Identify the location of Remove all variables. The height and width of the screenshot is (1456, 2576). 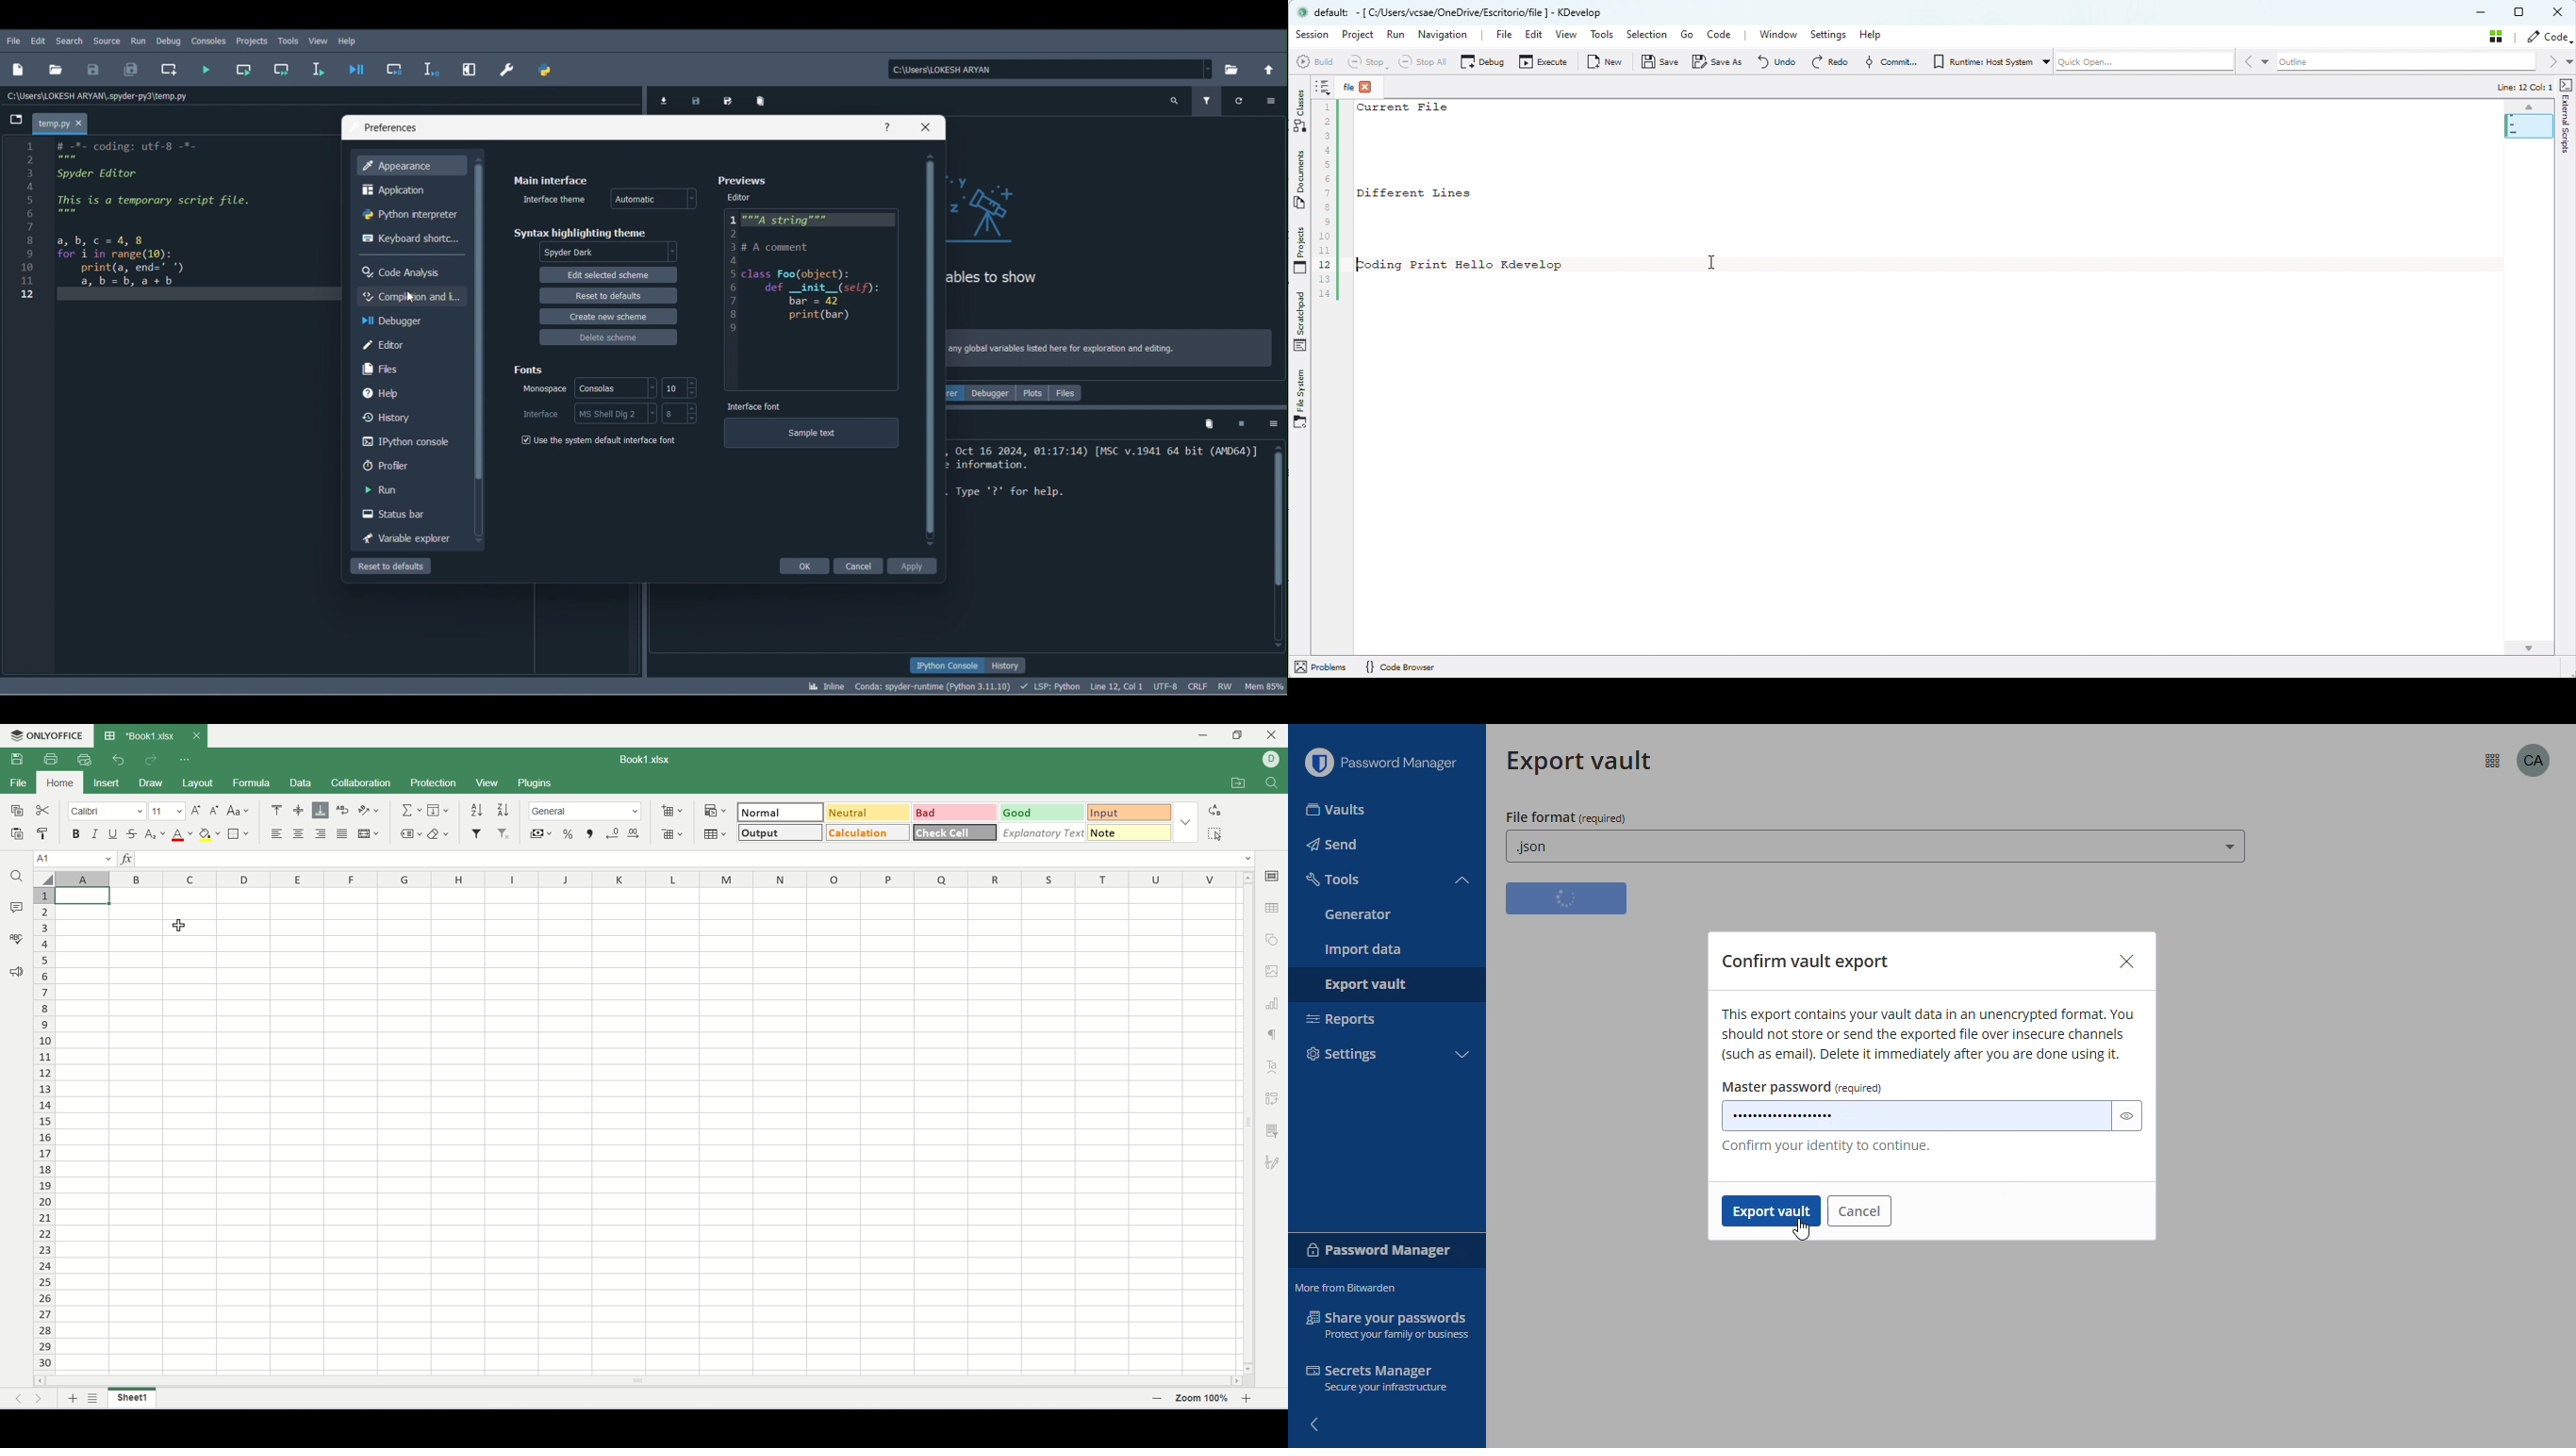
(1211, 424).